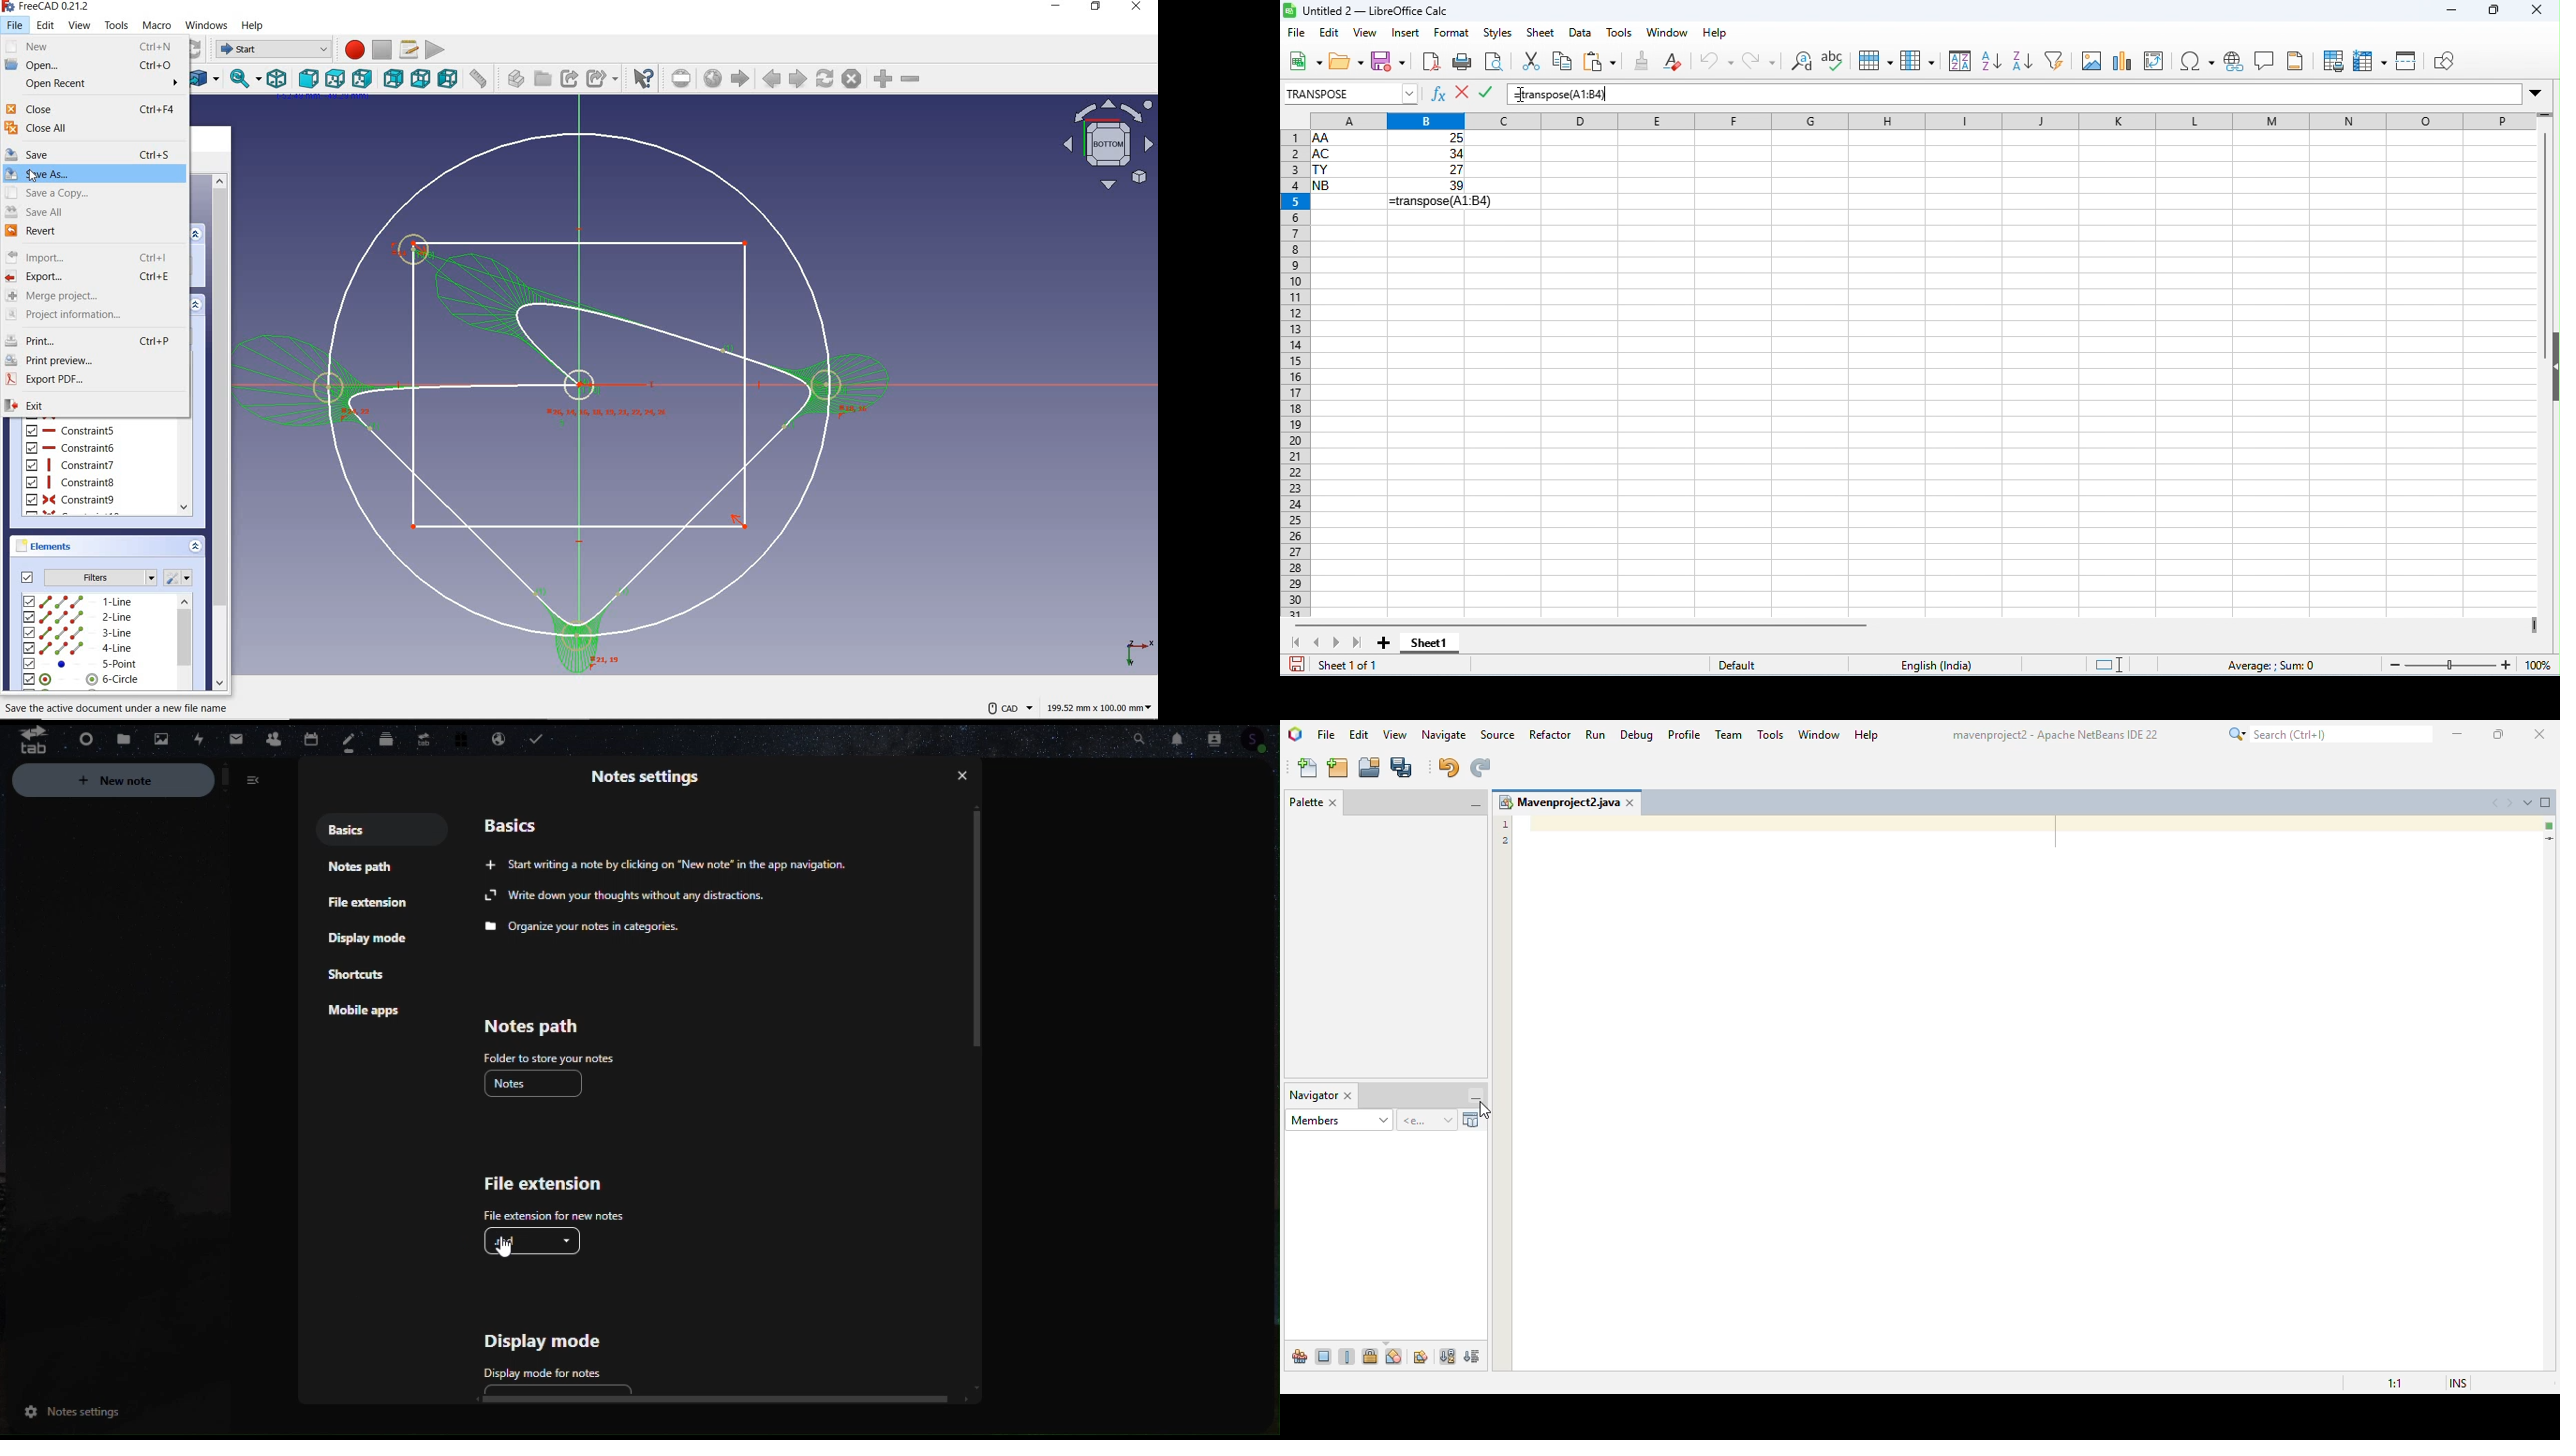 The height and width of the screenshot is (1456, 2576). Describe the element at coordinates (459, 740) in the screenshot. I see `Free trial` at that location.